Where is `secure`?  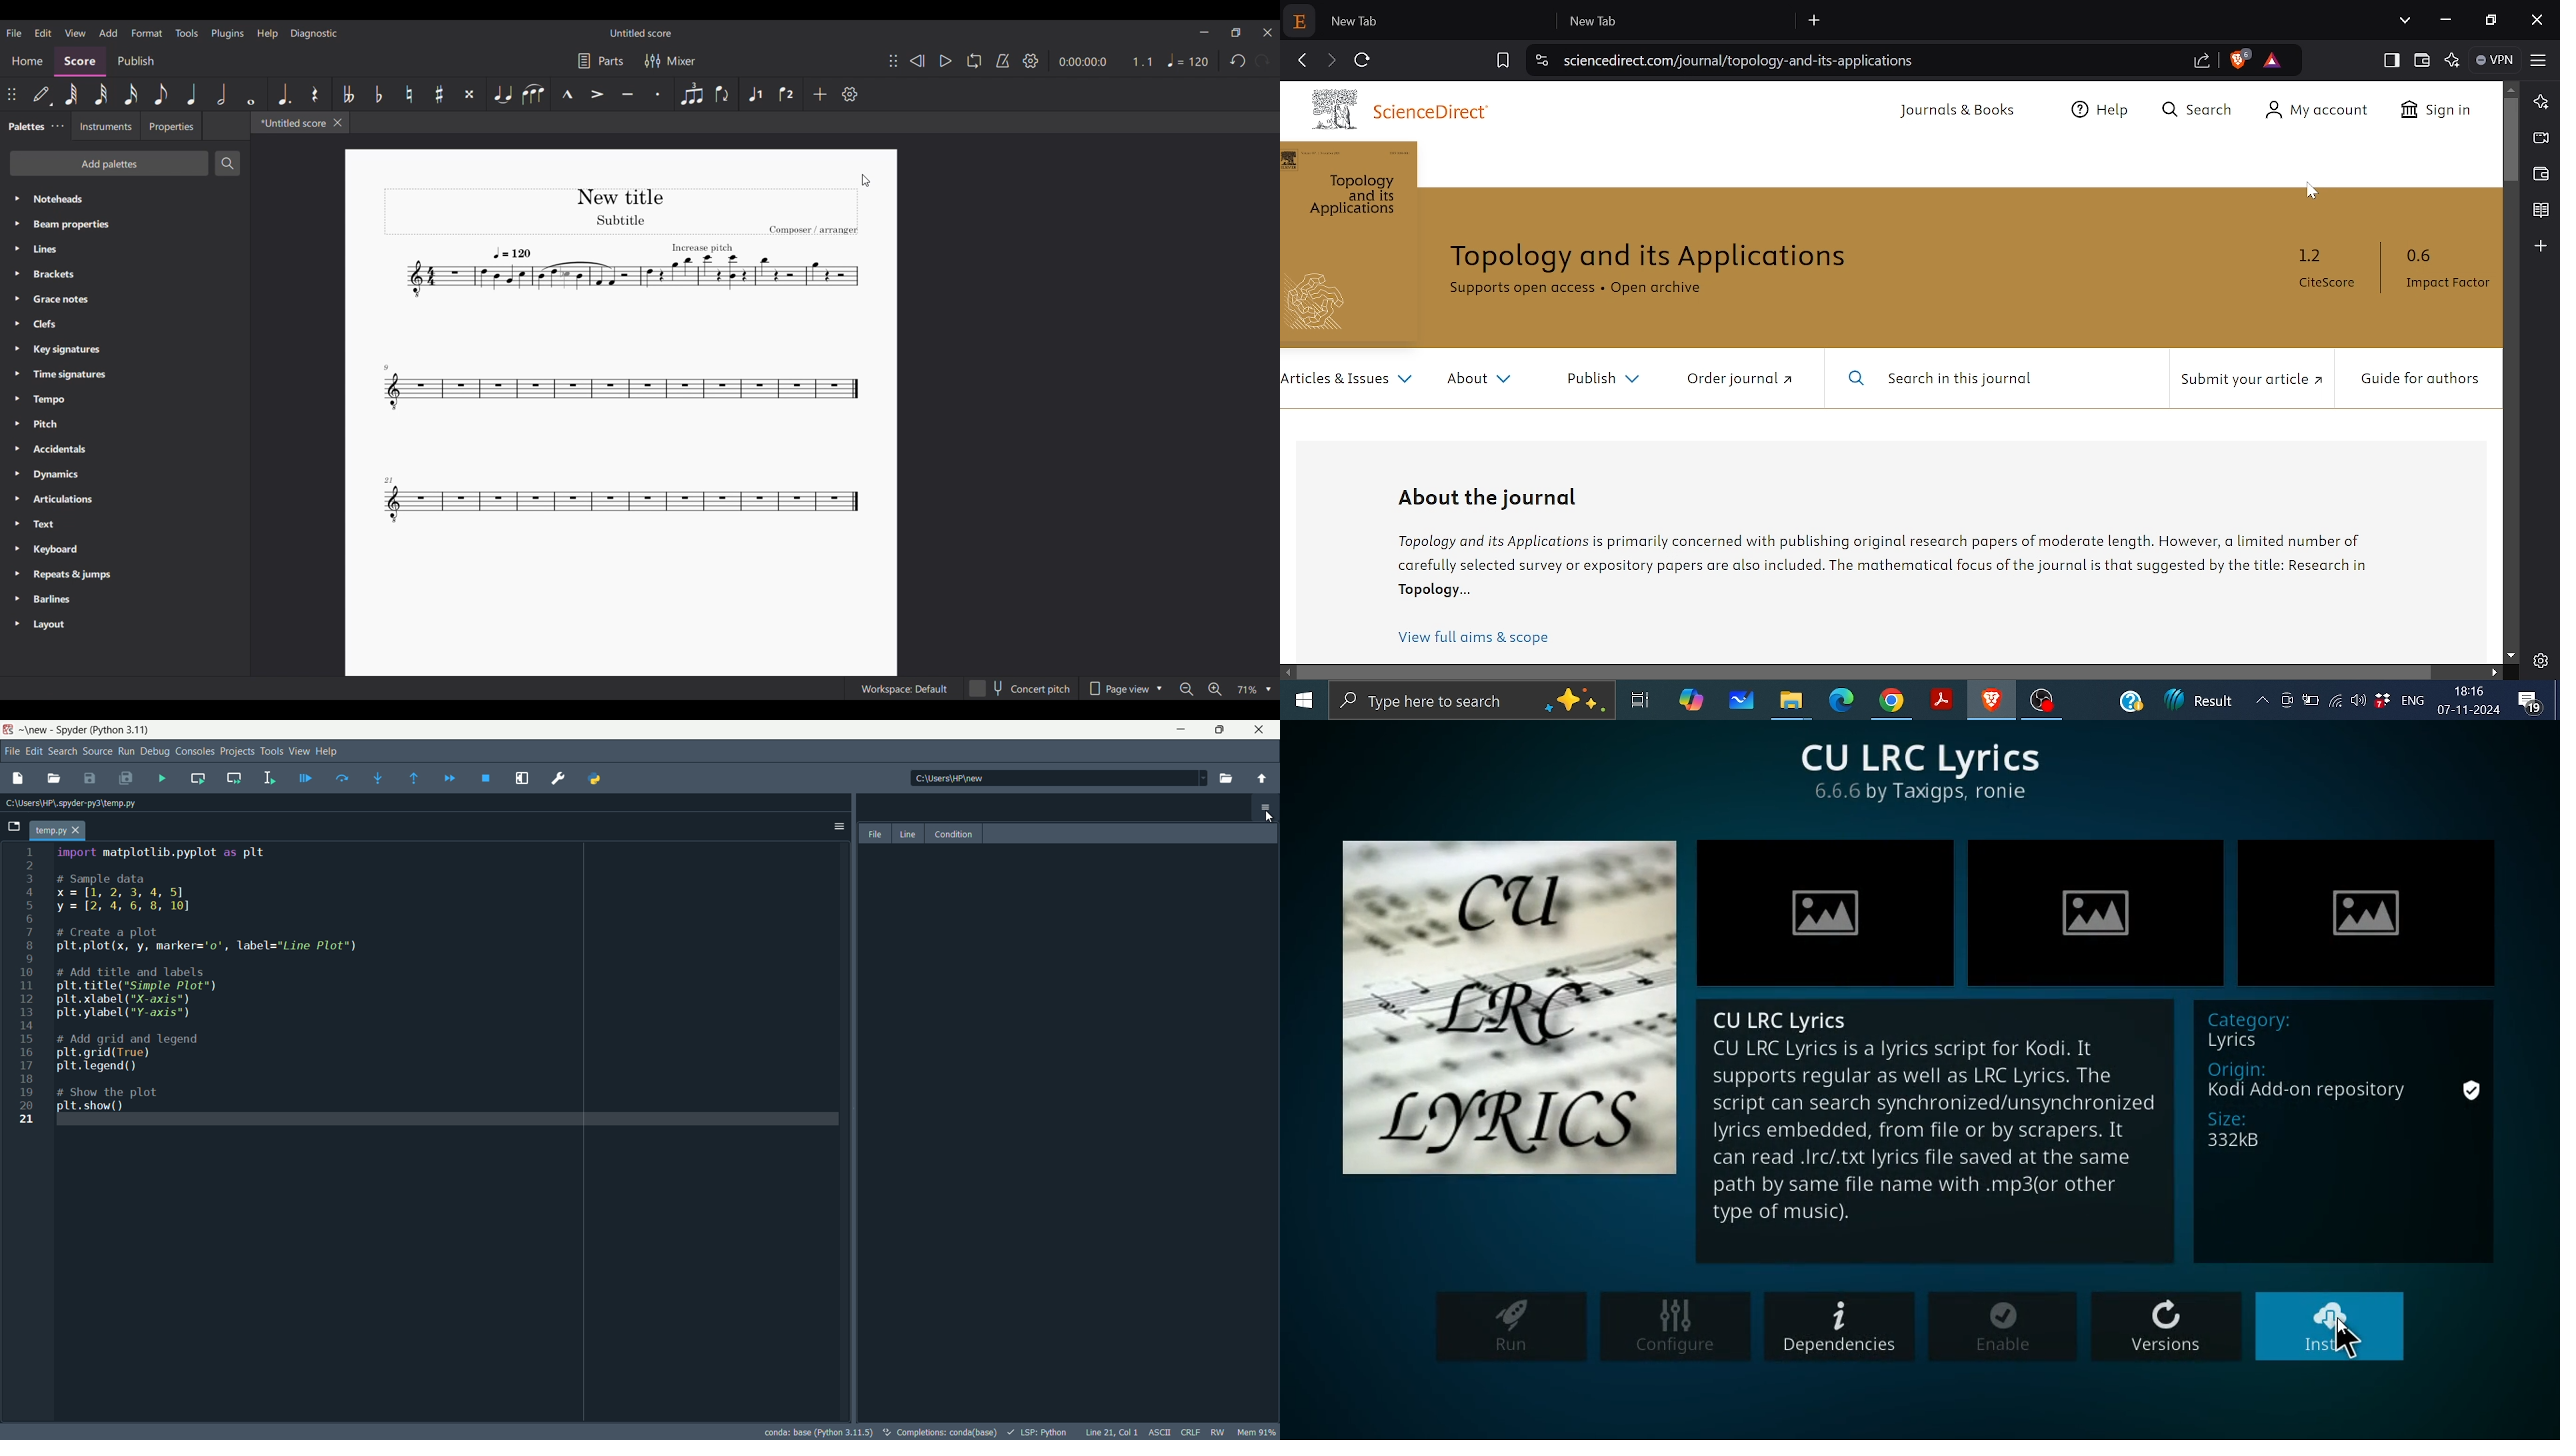
secure is located at coordinates (2476, 1089).